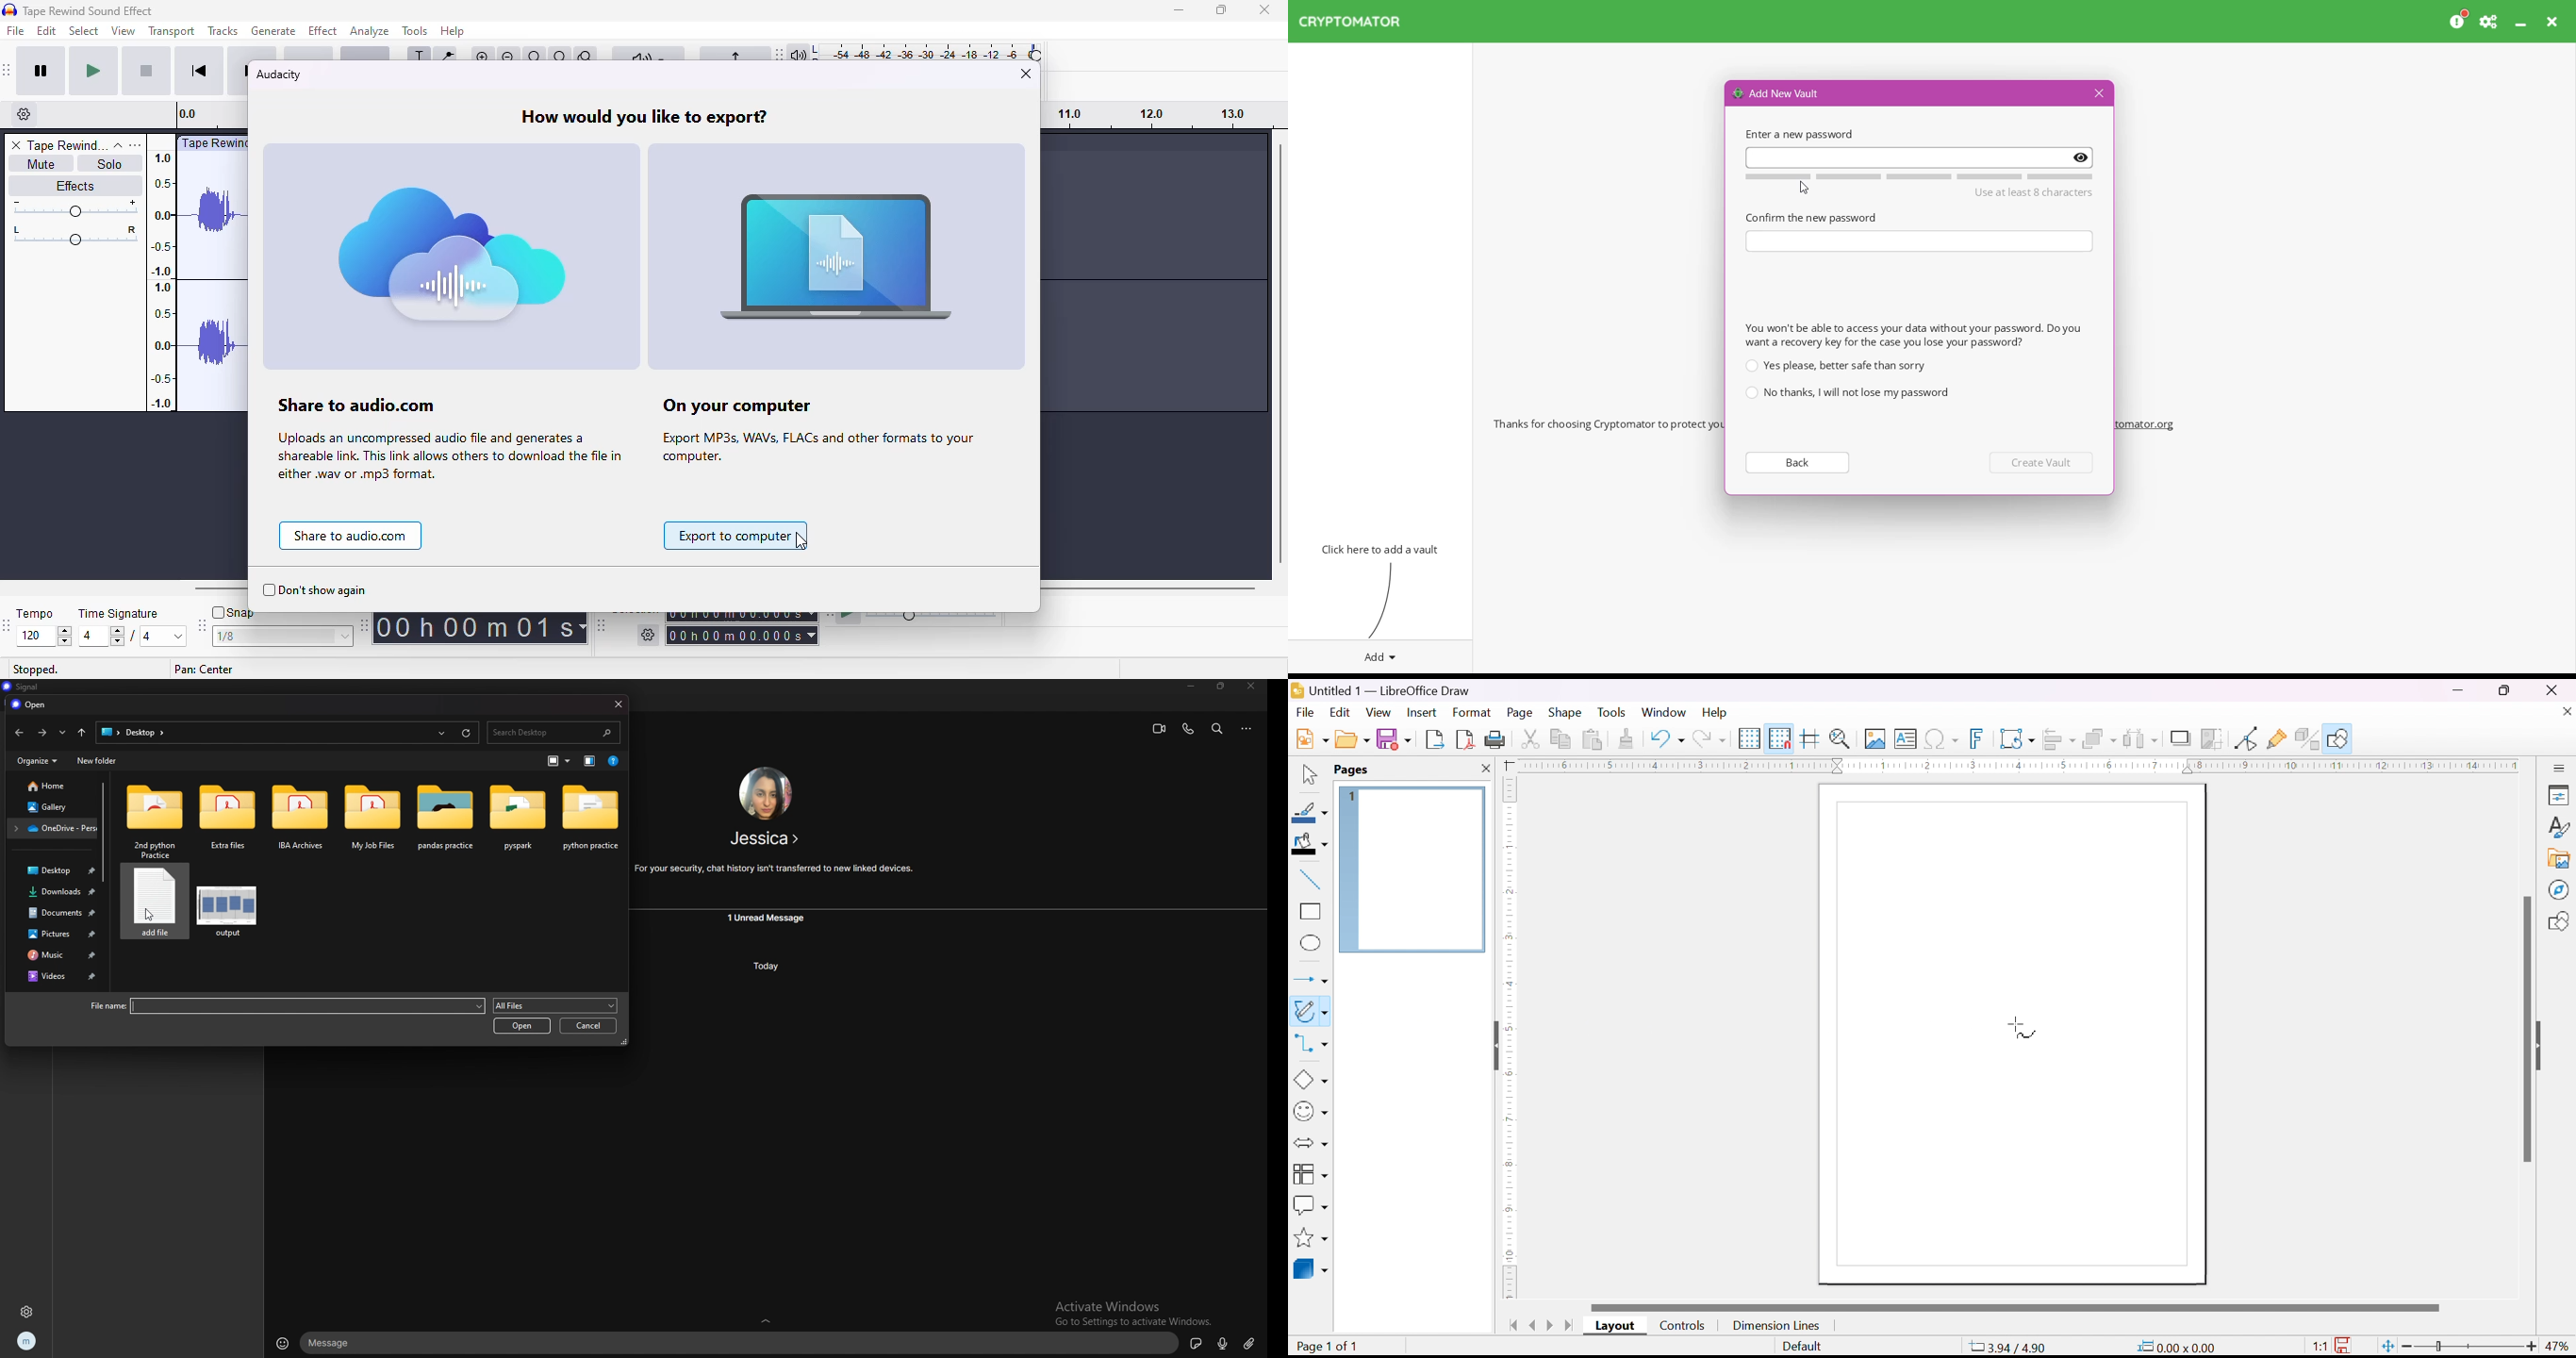 The width and height of the screenshot is (2576, 1372). Describe the element at coordinates (1497, 740) in the screenshot. I see `print` at that location.